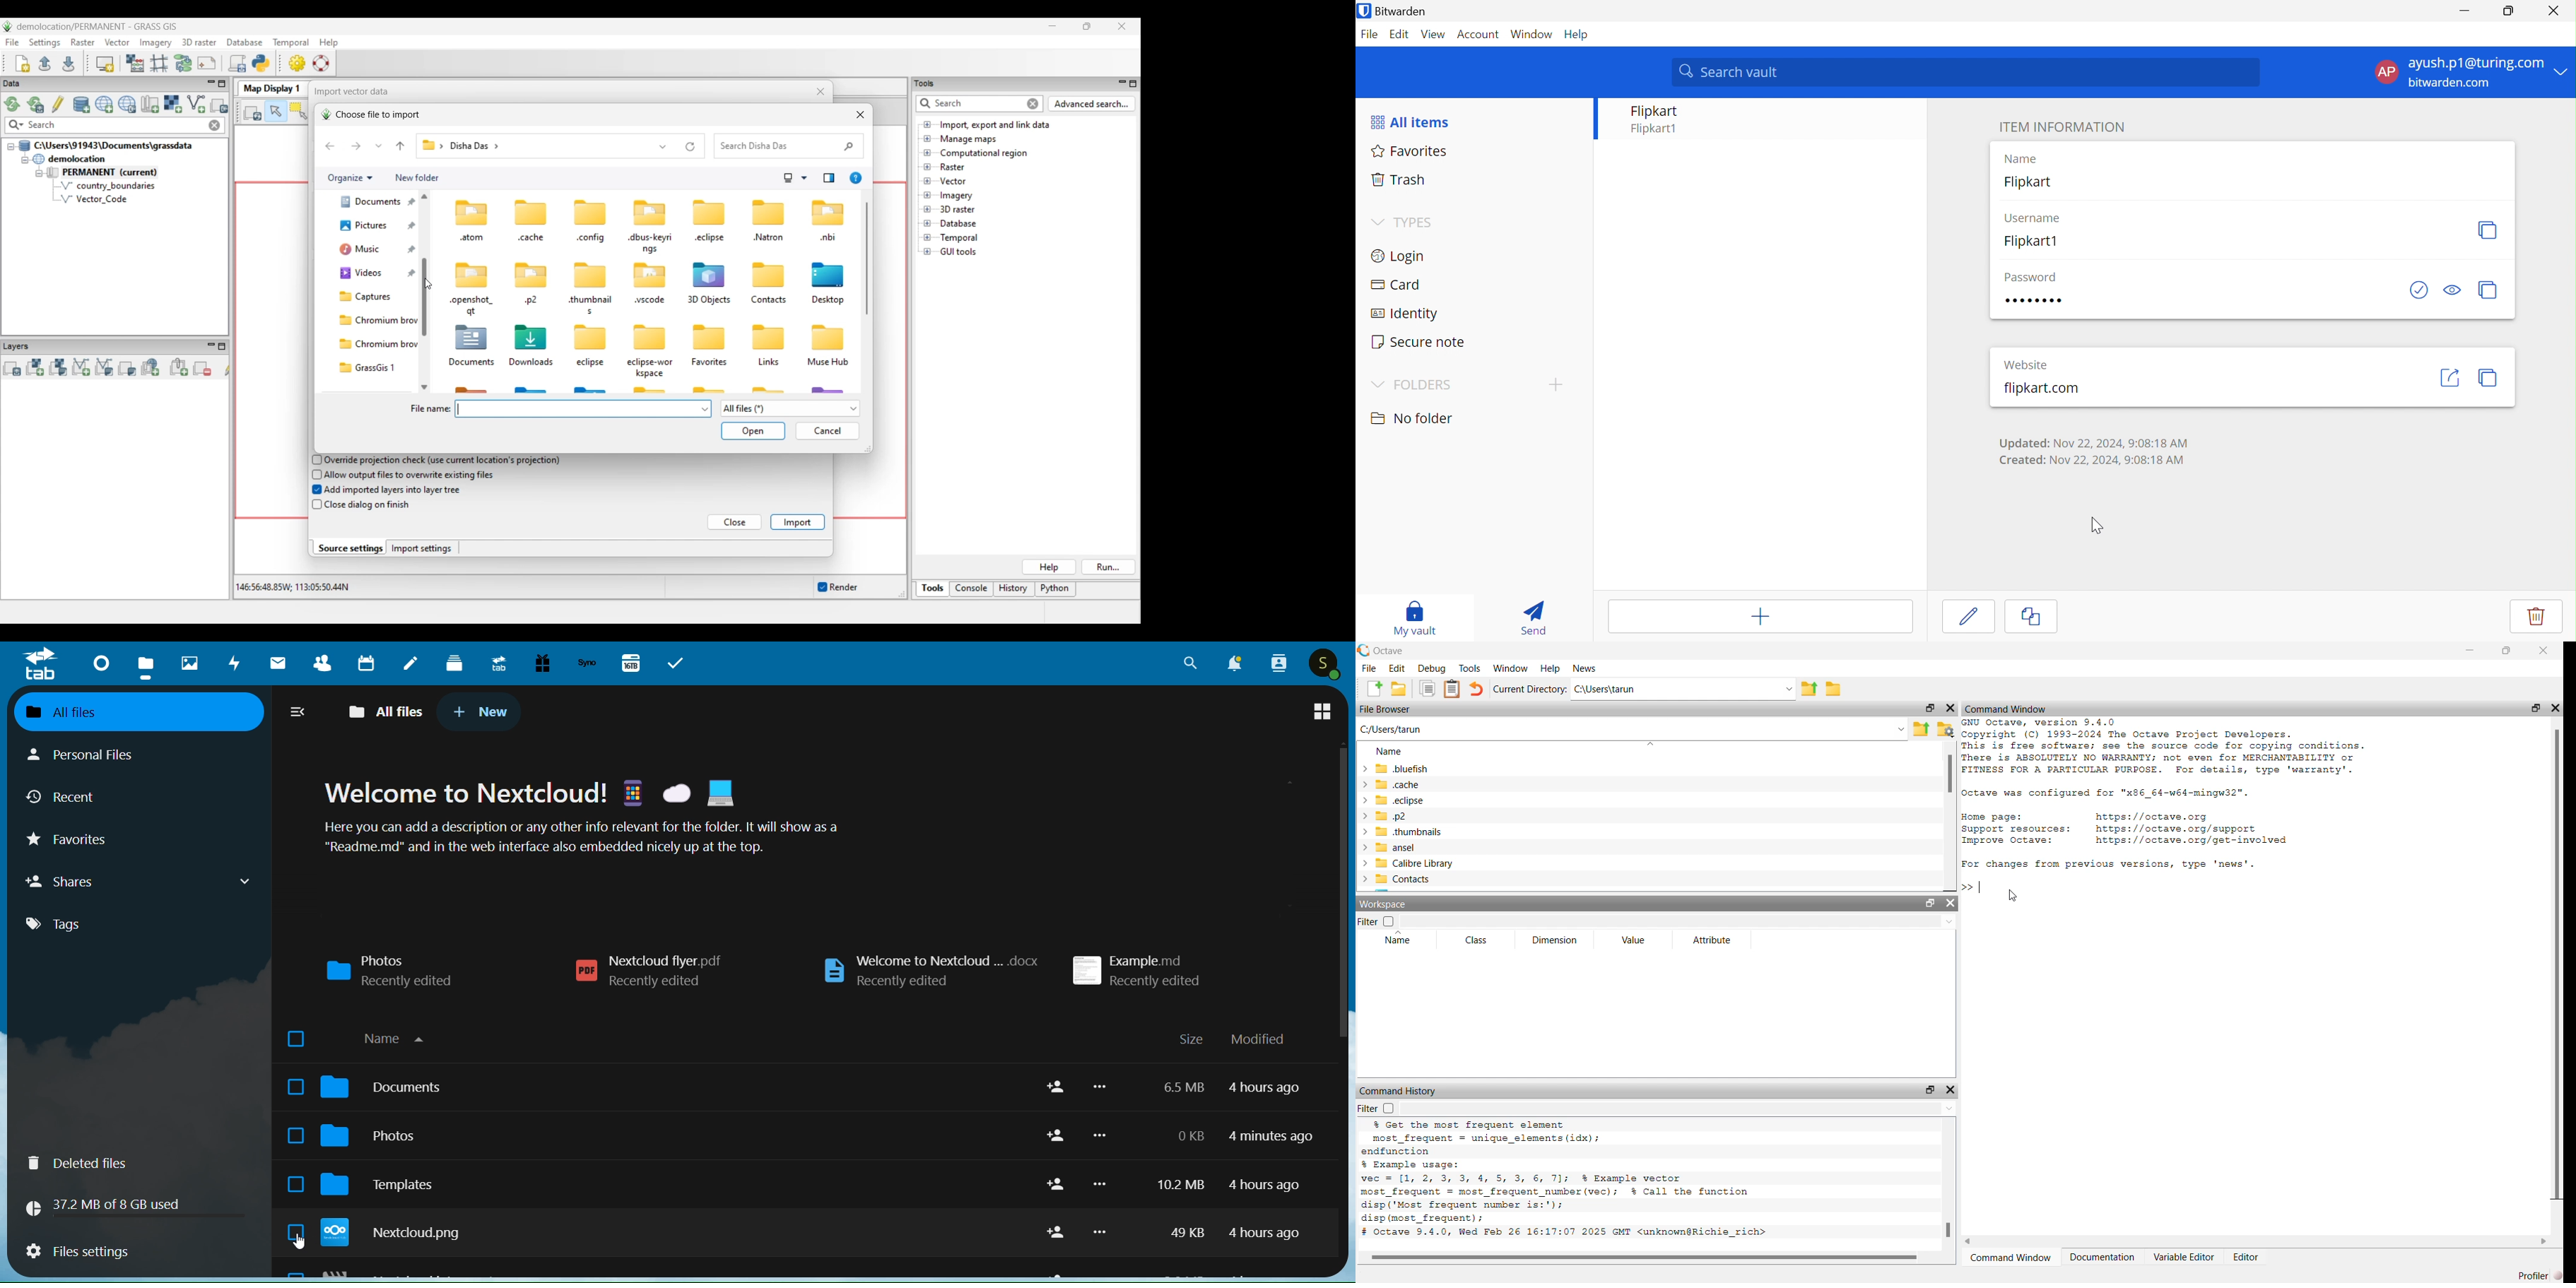  What do you see at coordinates (676, 663) in the screenshot?
I see `task` at bounding box center [676, 663].